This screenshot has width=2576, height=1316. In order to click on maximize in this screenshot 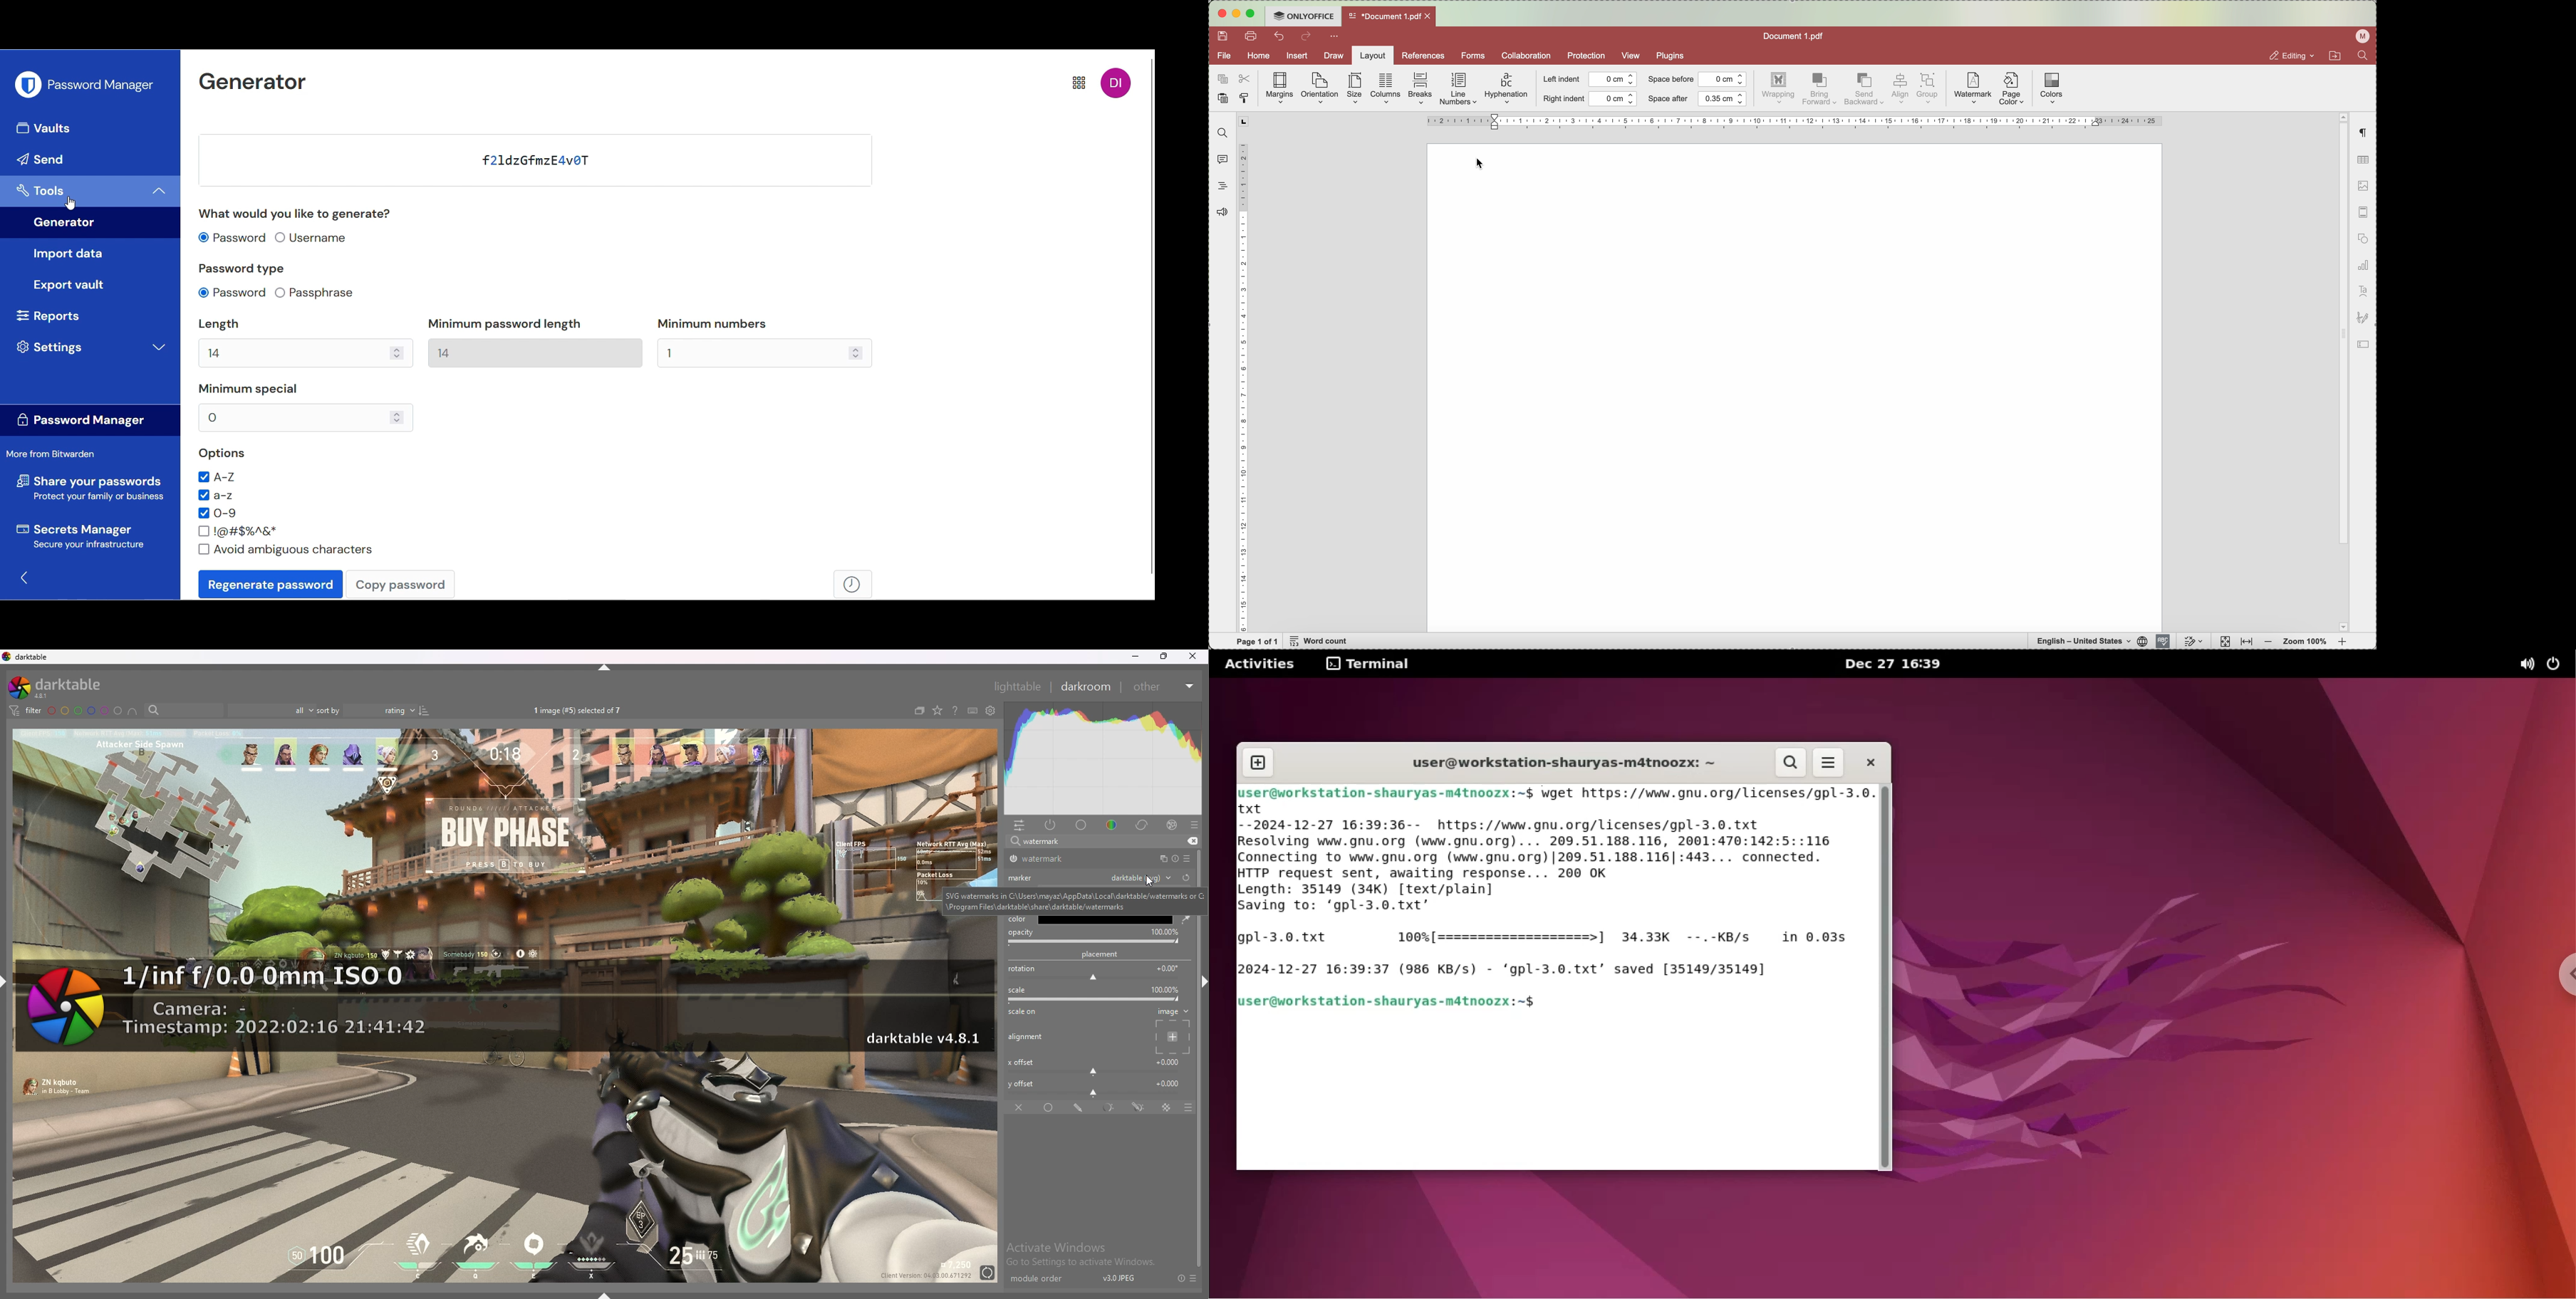, I will do `click(1254, 13)`.